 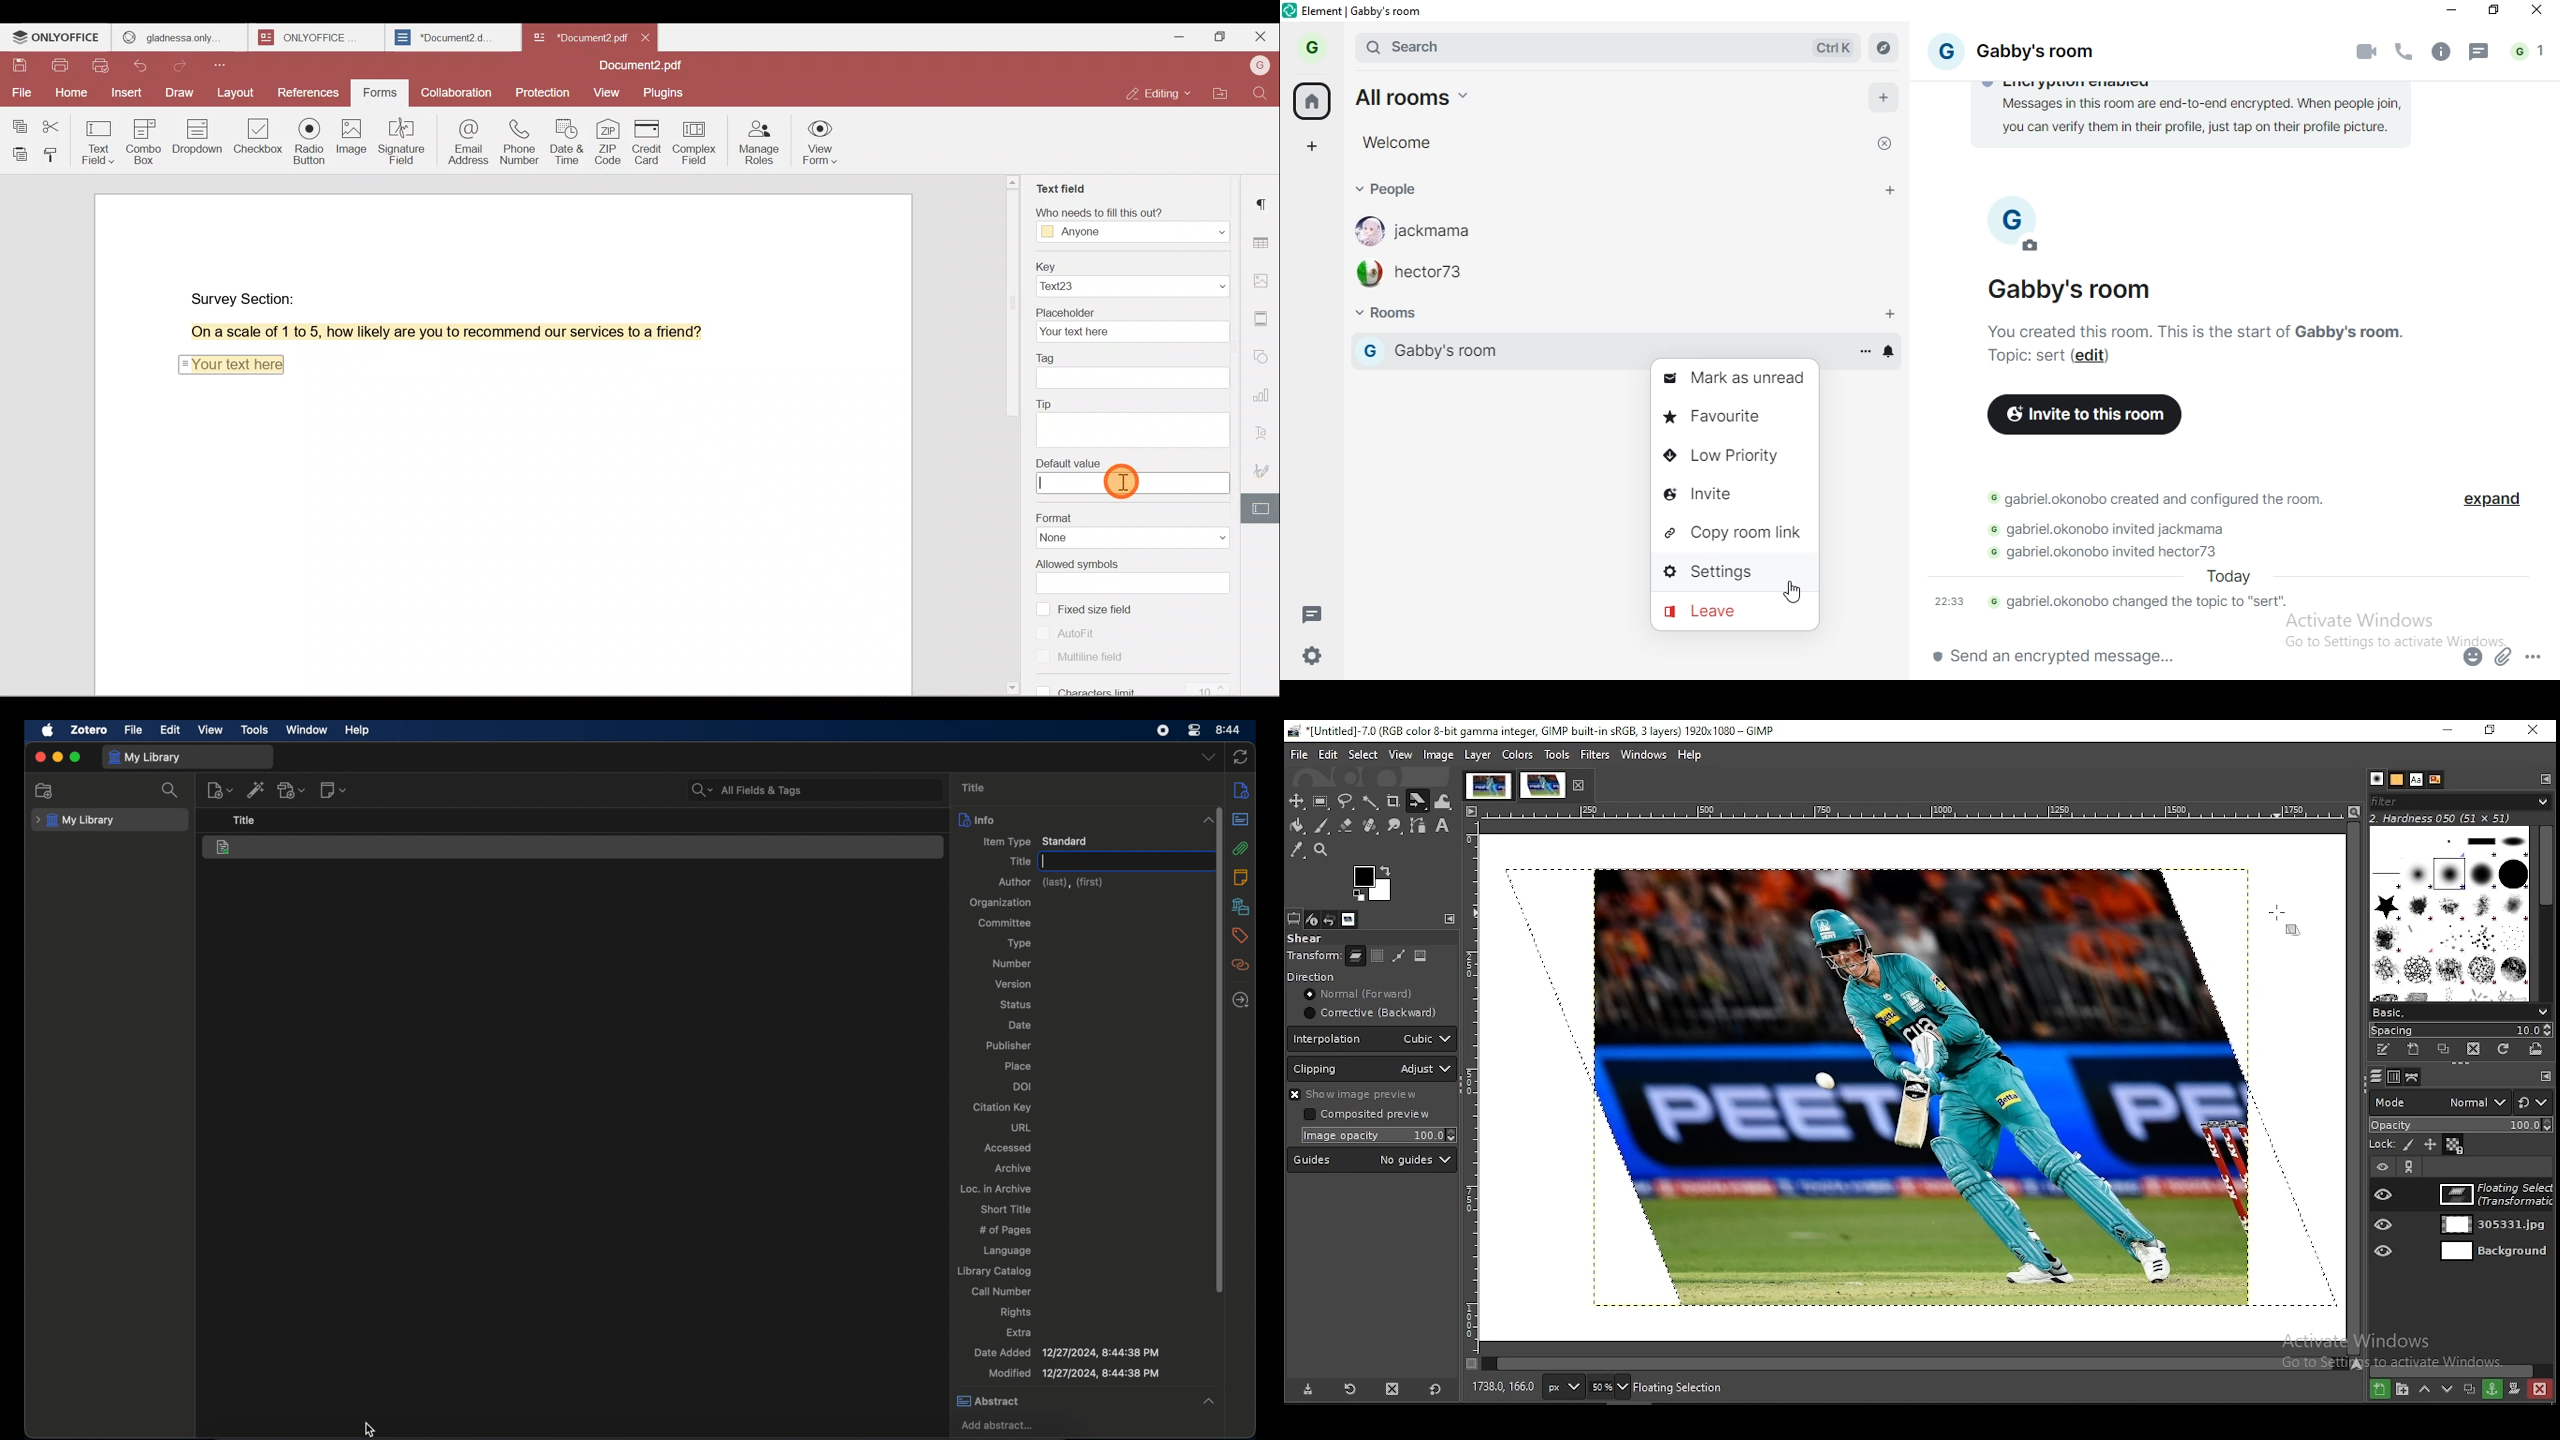 I want to click on zotero, so click(x=89, y=731).